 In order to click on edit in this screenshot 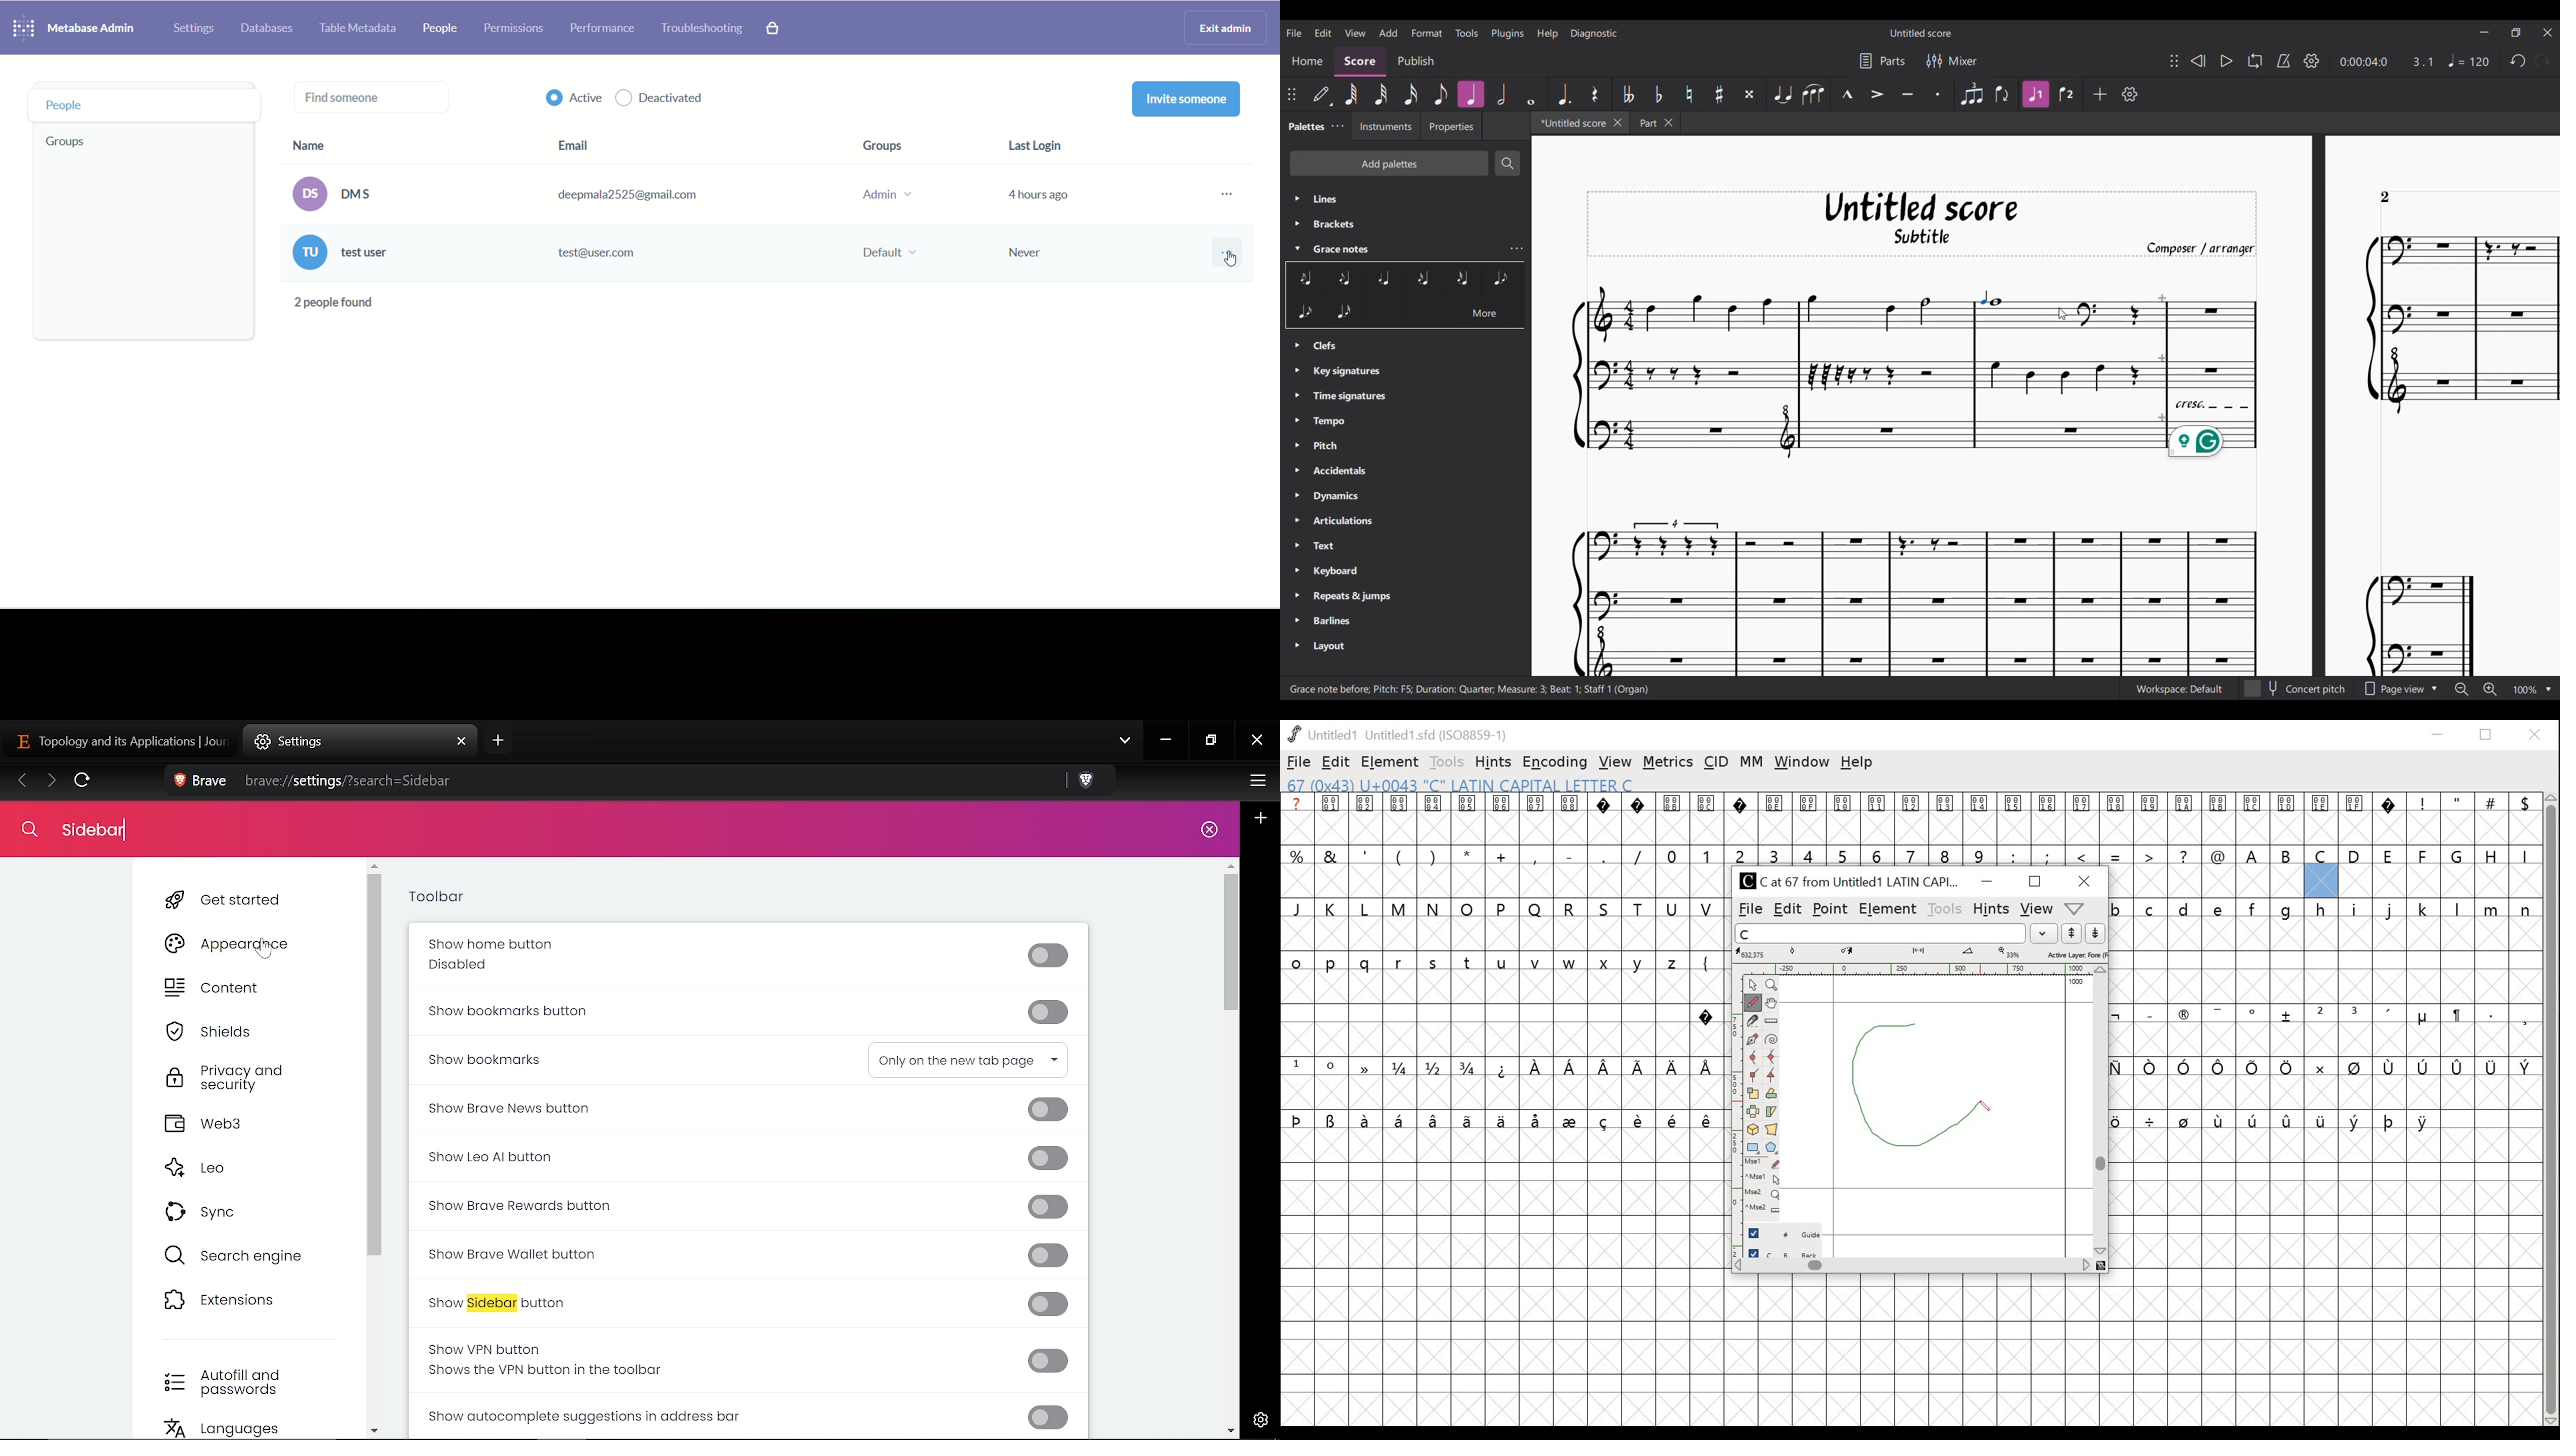, I will do `click(1335, 762)`.